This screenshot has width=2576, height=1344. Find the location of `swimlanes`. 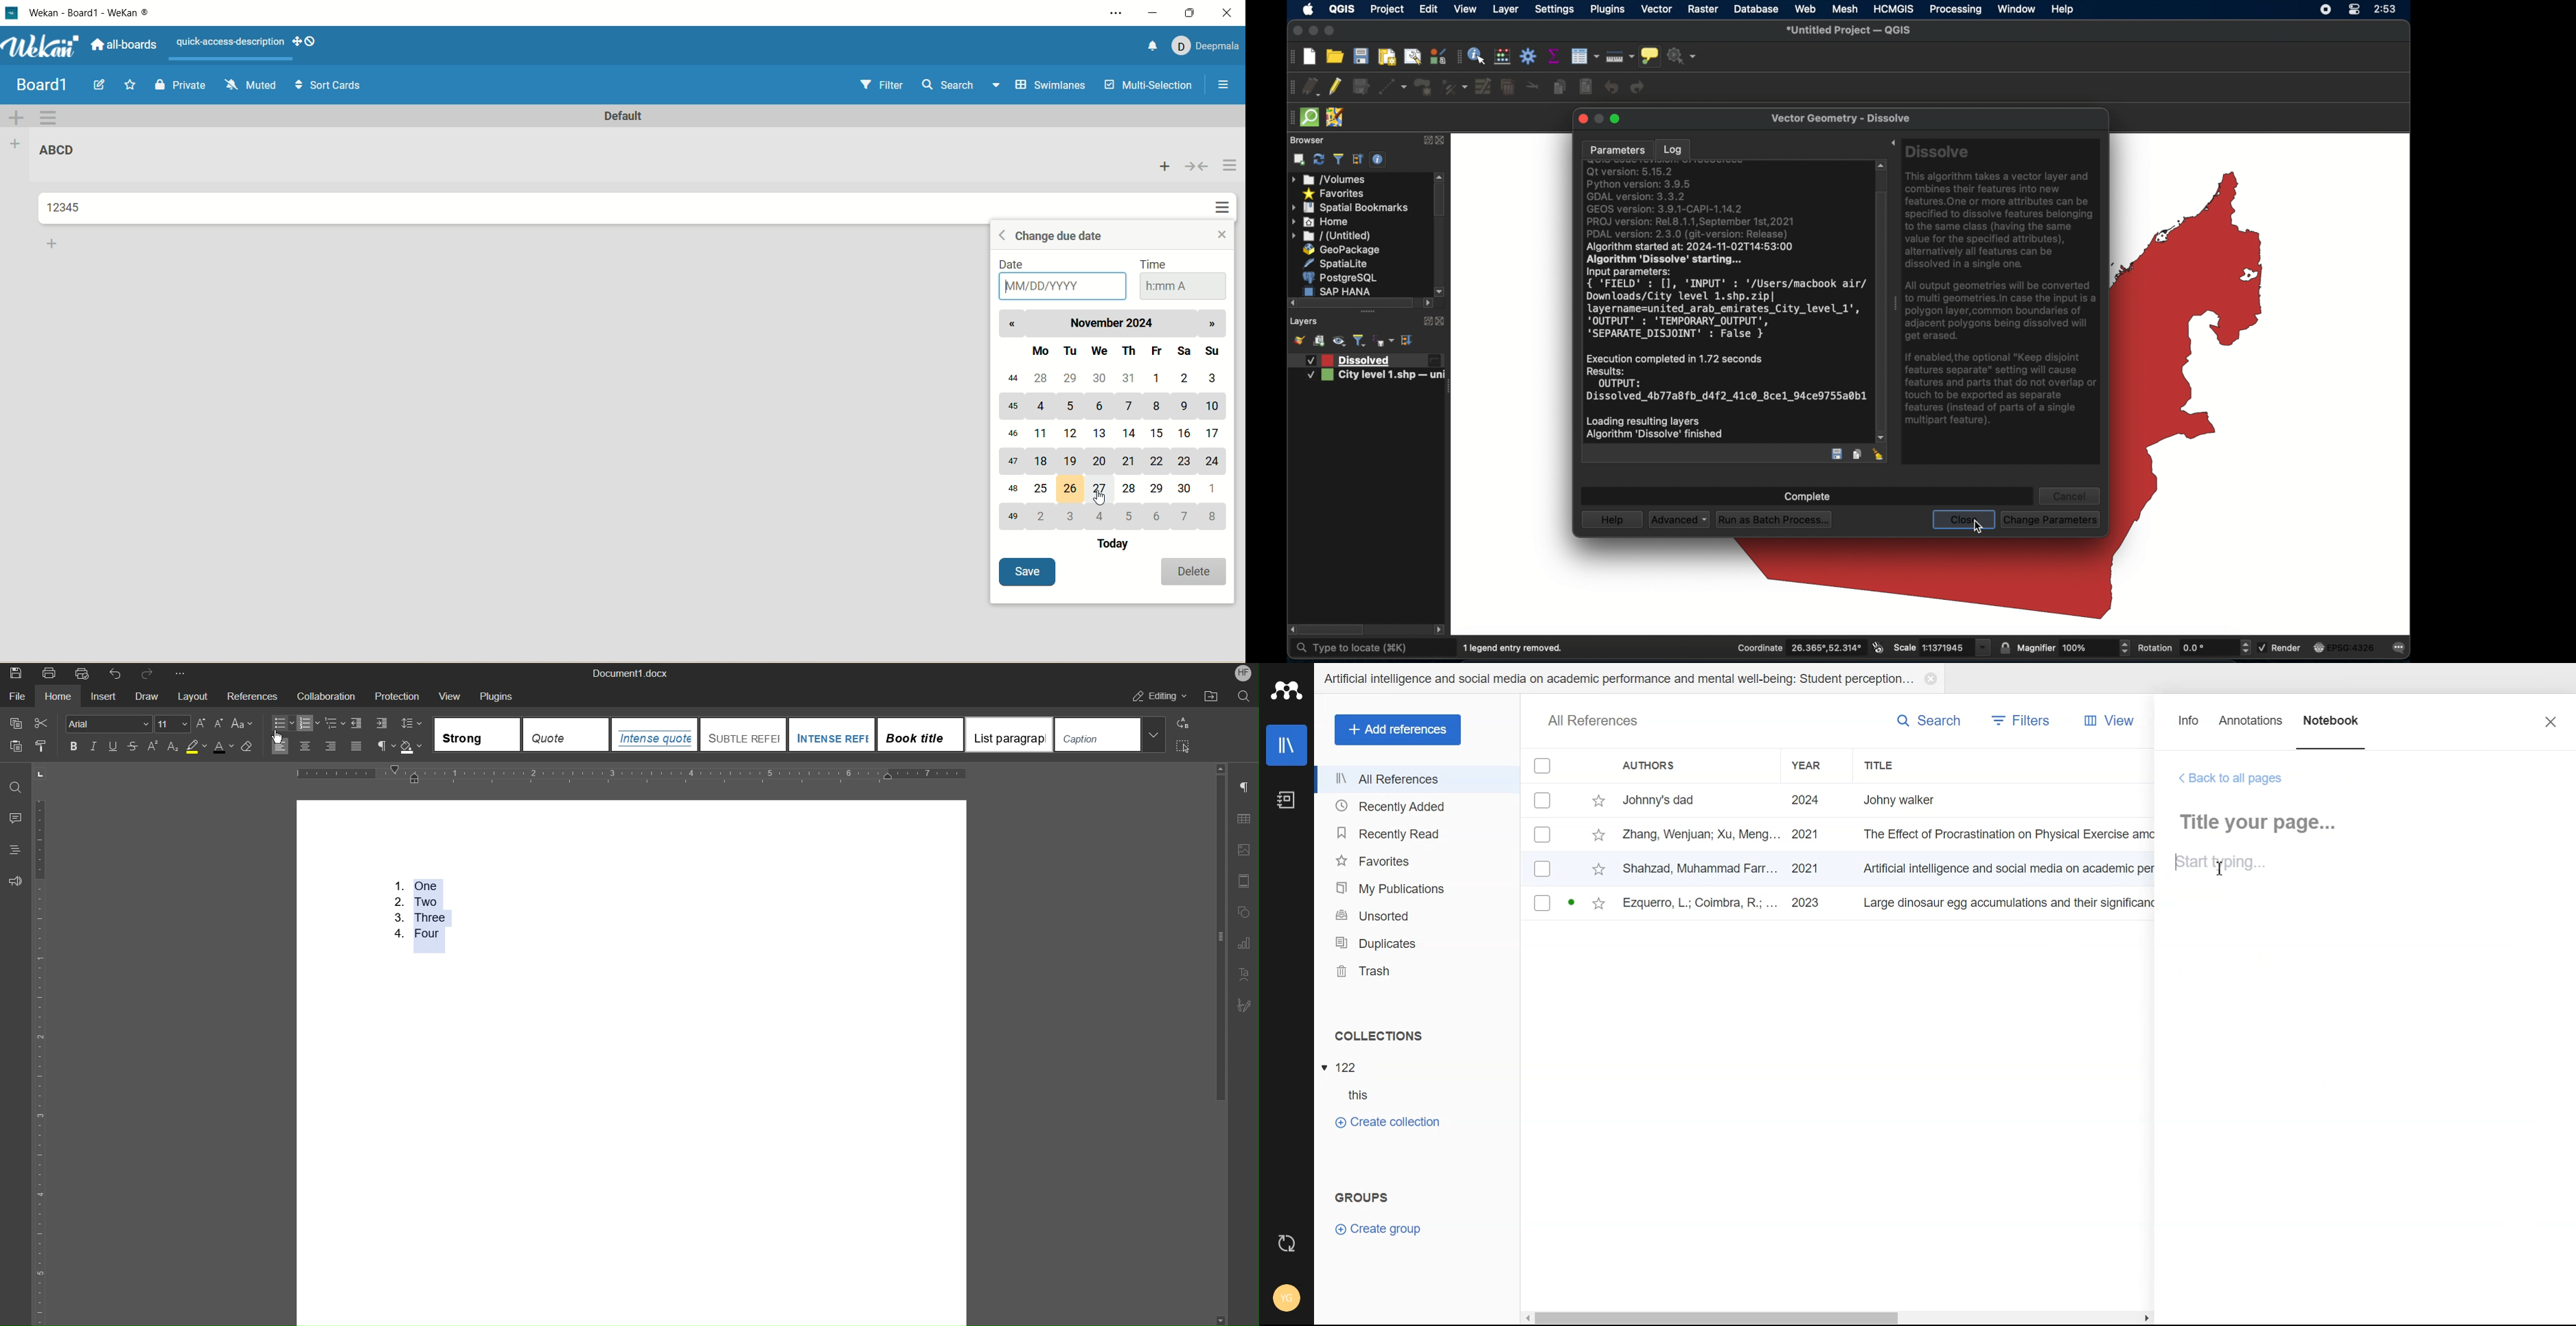

swimlanes is located at coordinates (1054, 86).